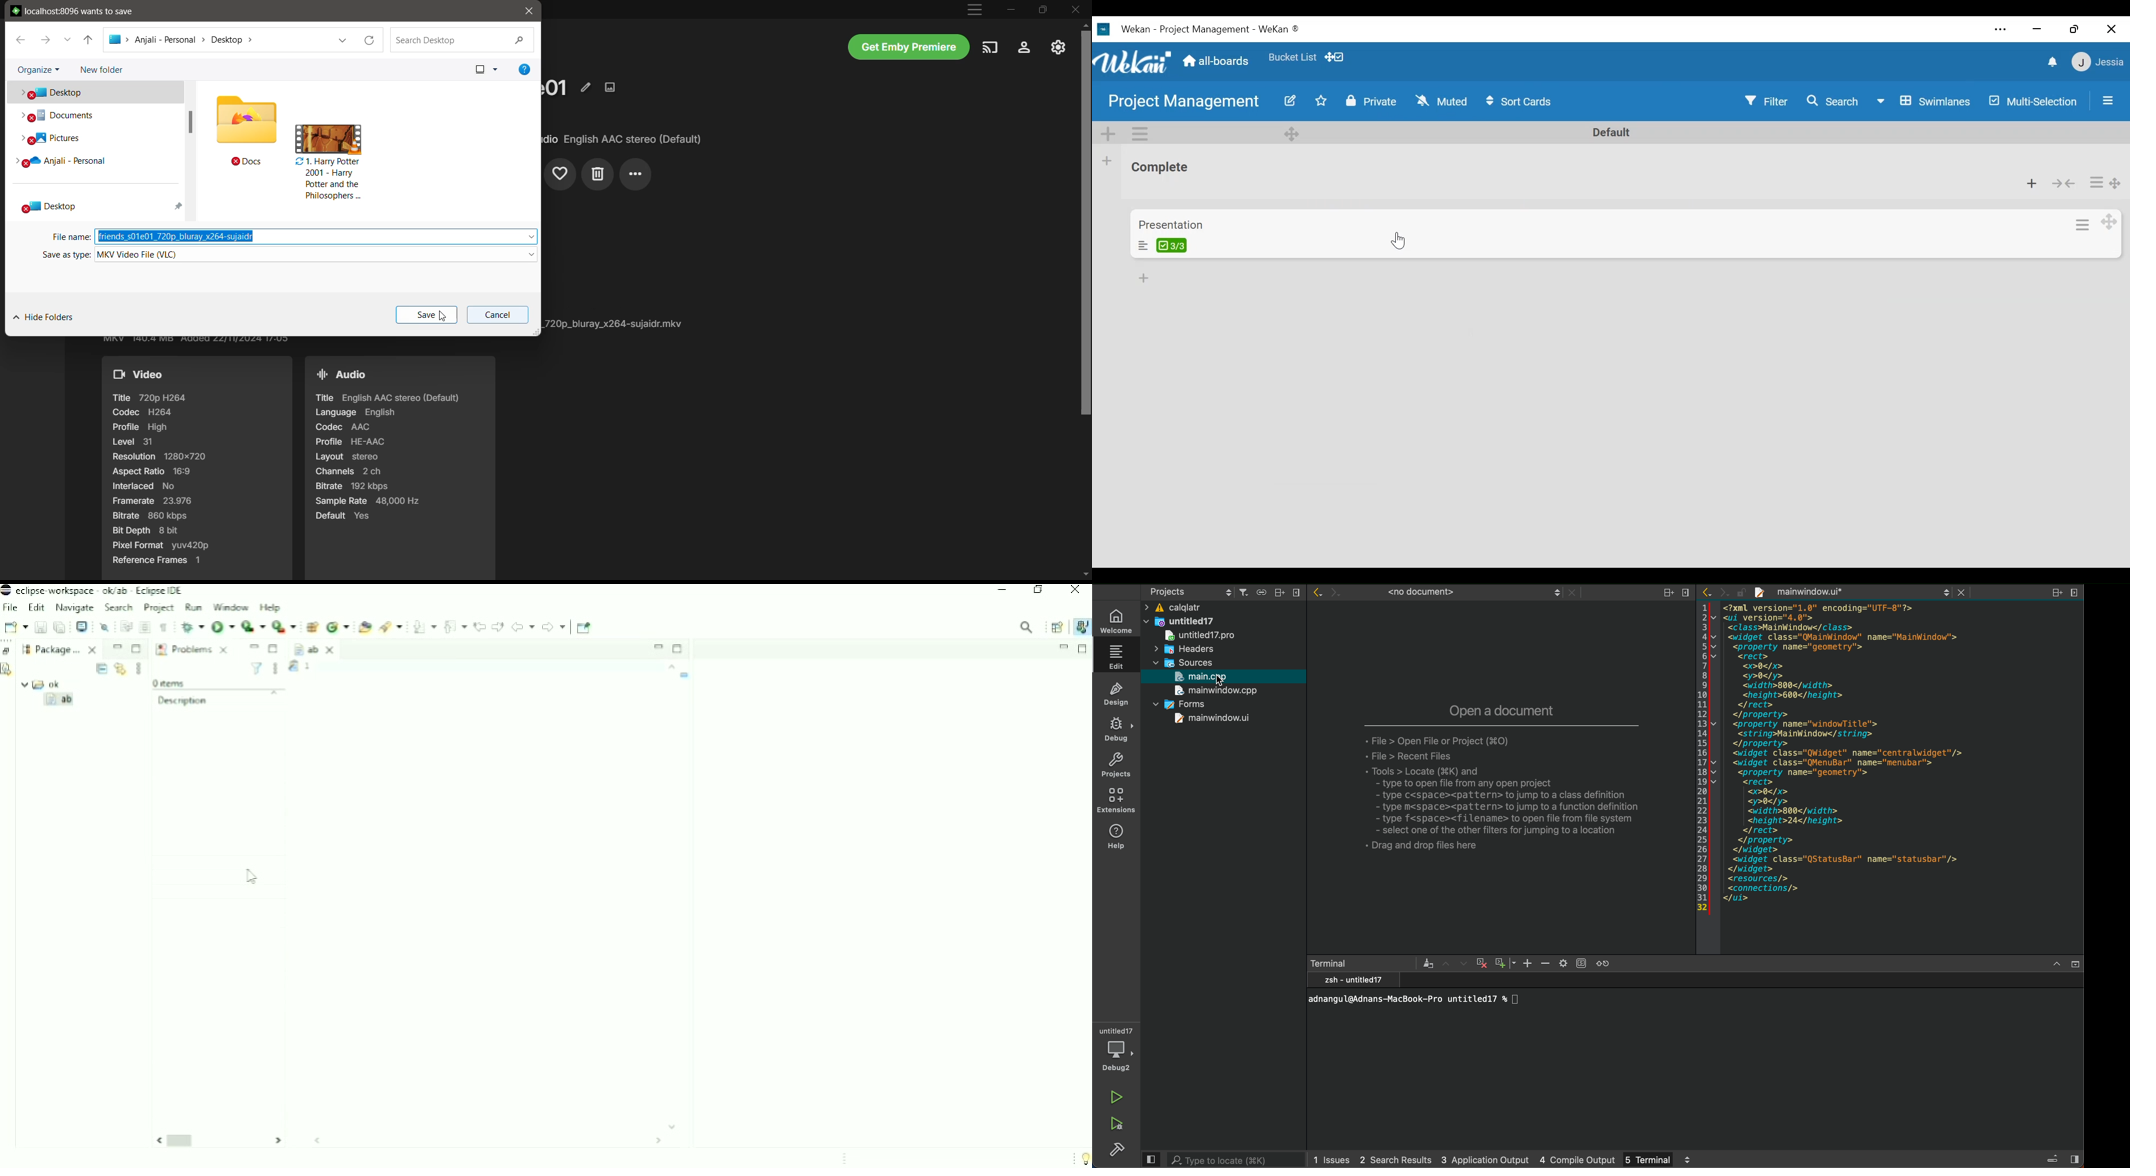 This screenshot has height=1176, width=2156. I want to click on sources, so click(1179, 664).